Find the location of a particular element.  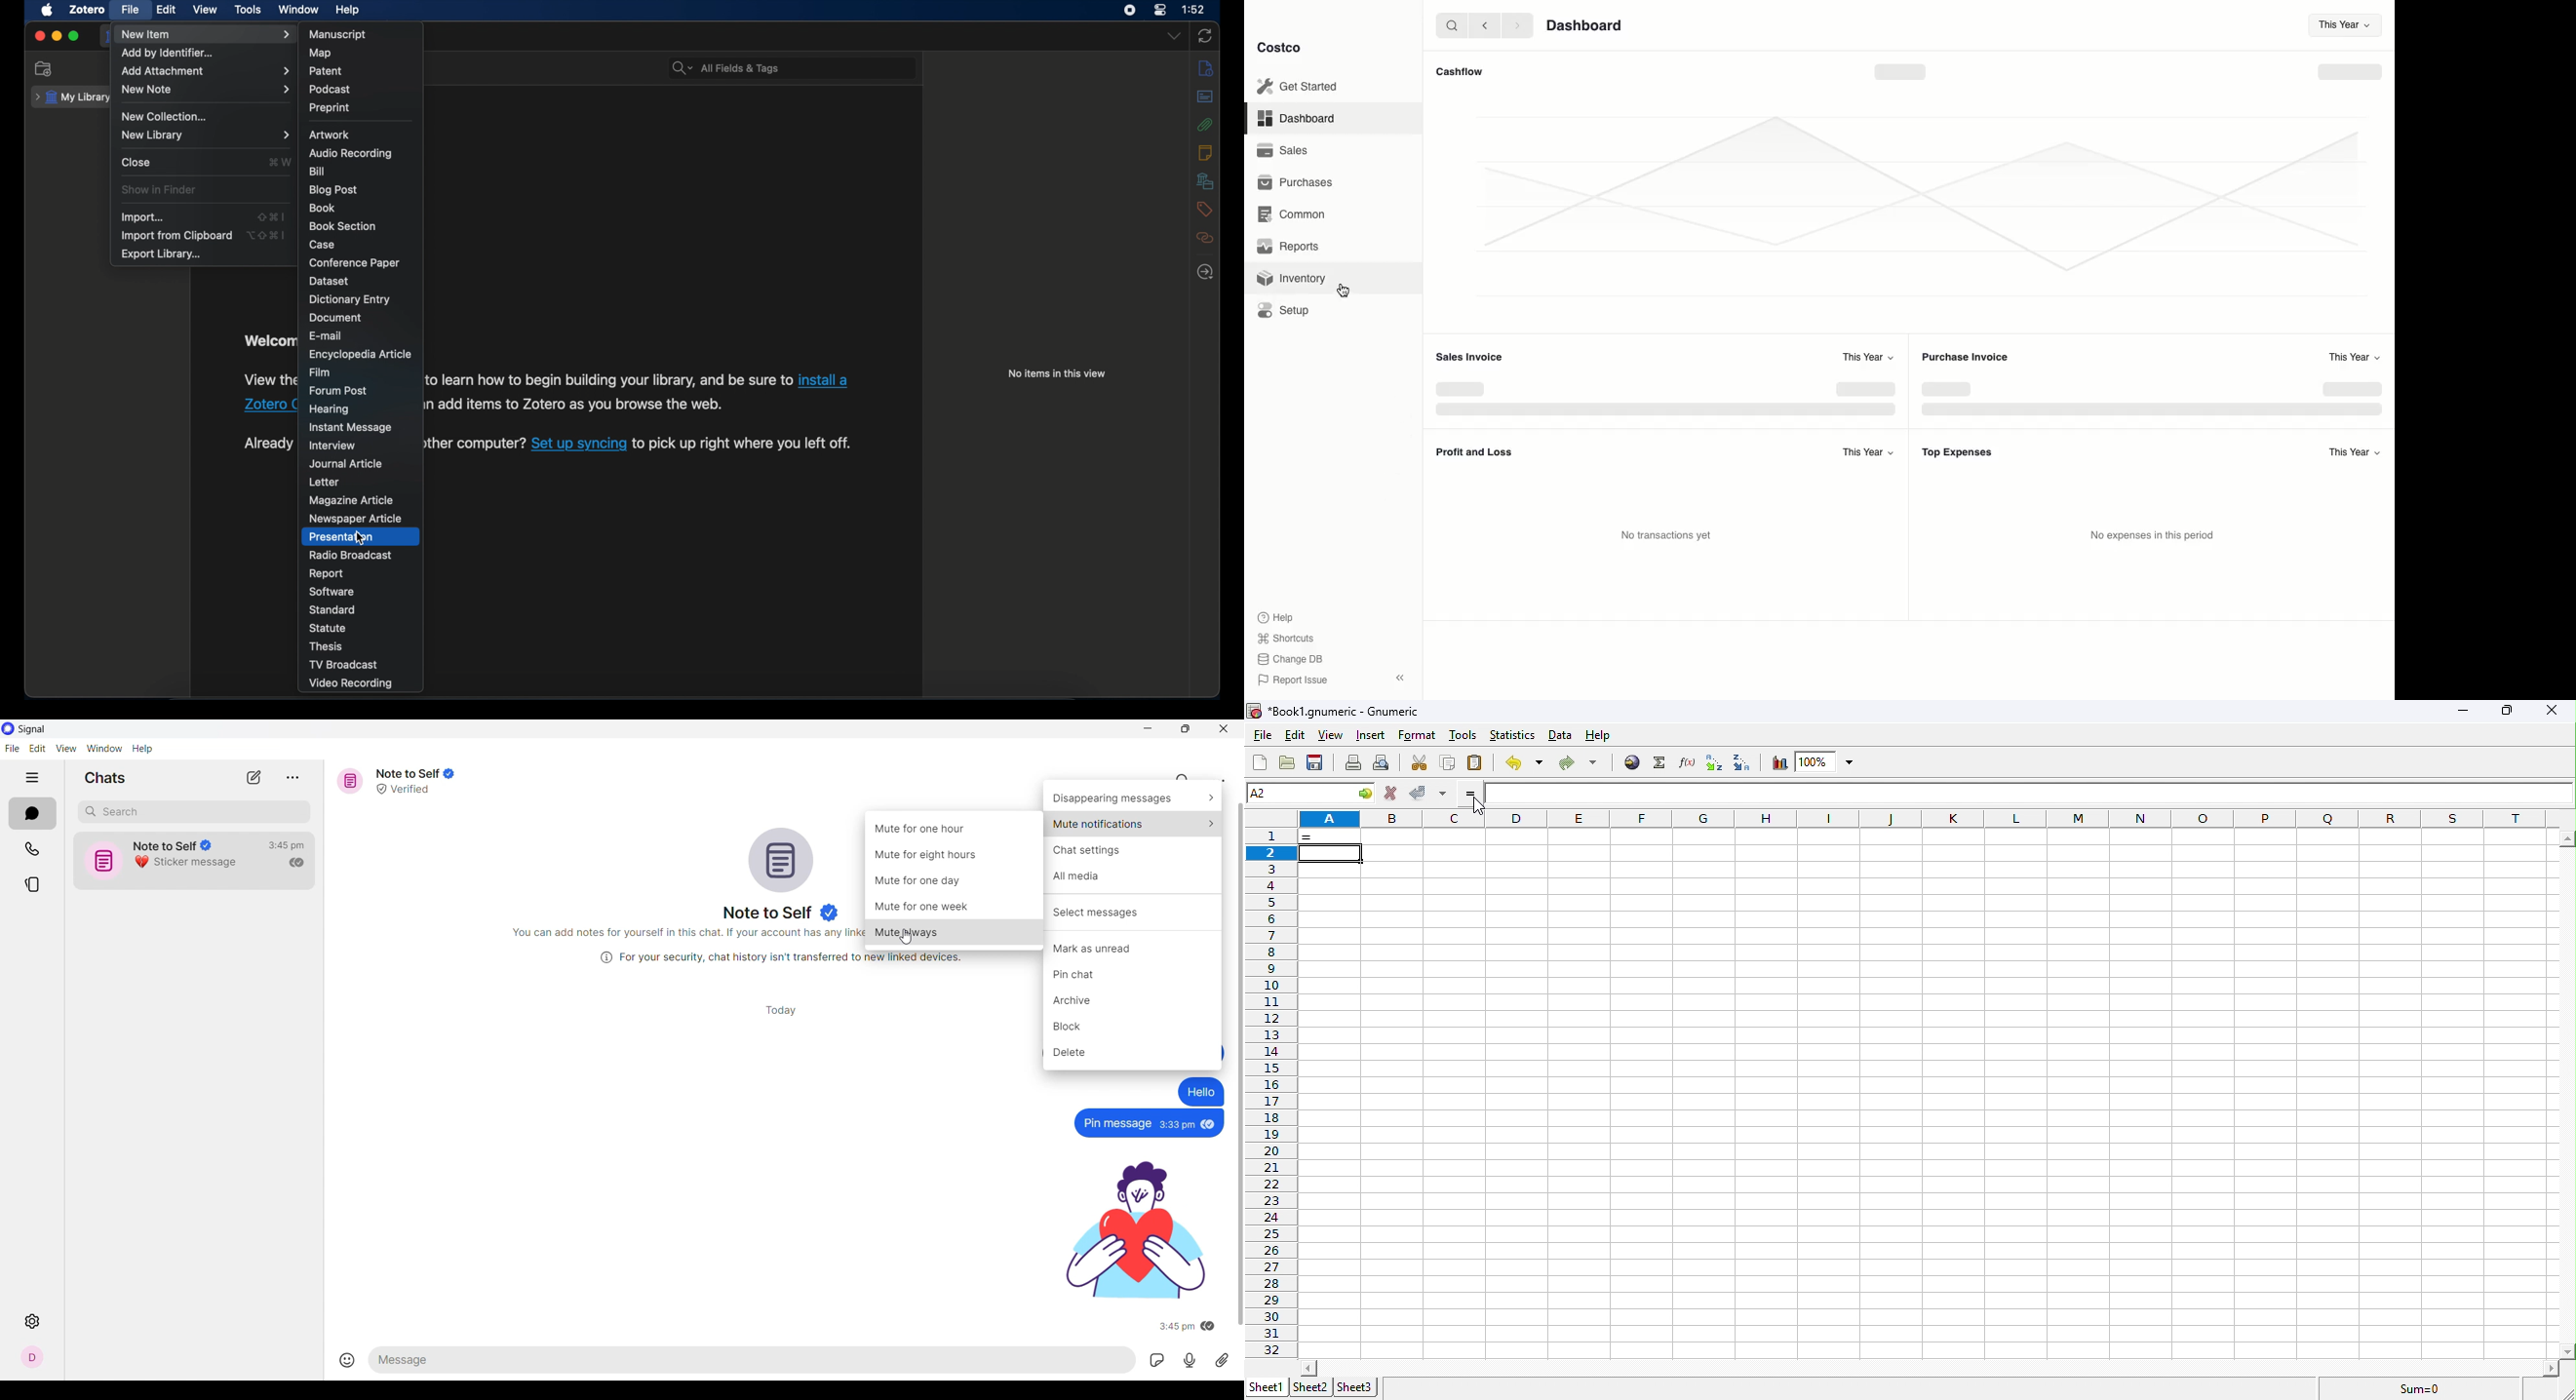

Already is located at coordinates (267, 443).